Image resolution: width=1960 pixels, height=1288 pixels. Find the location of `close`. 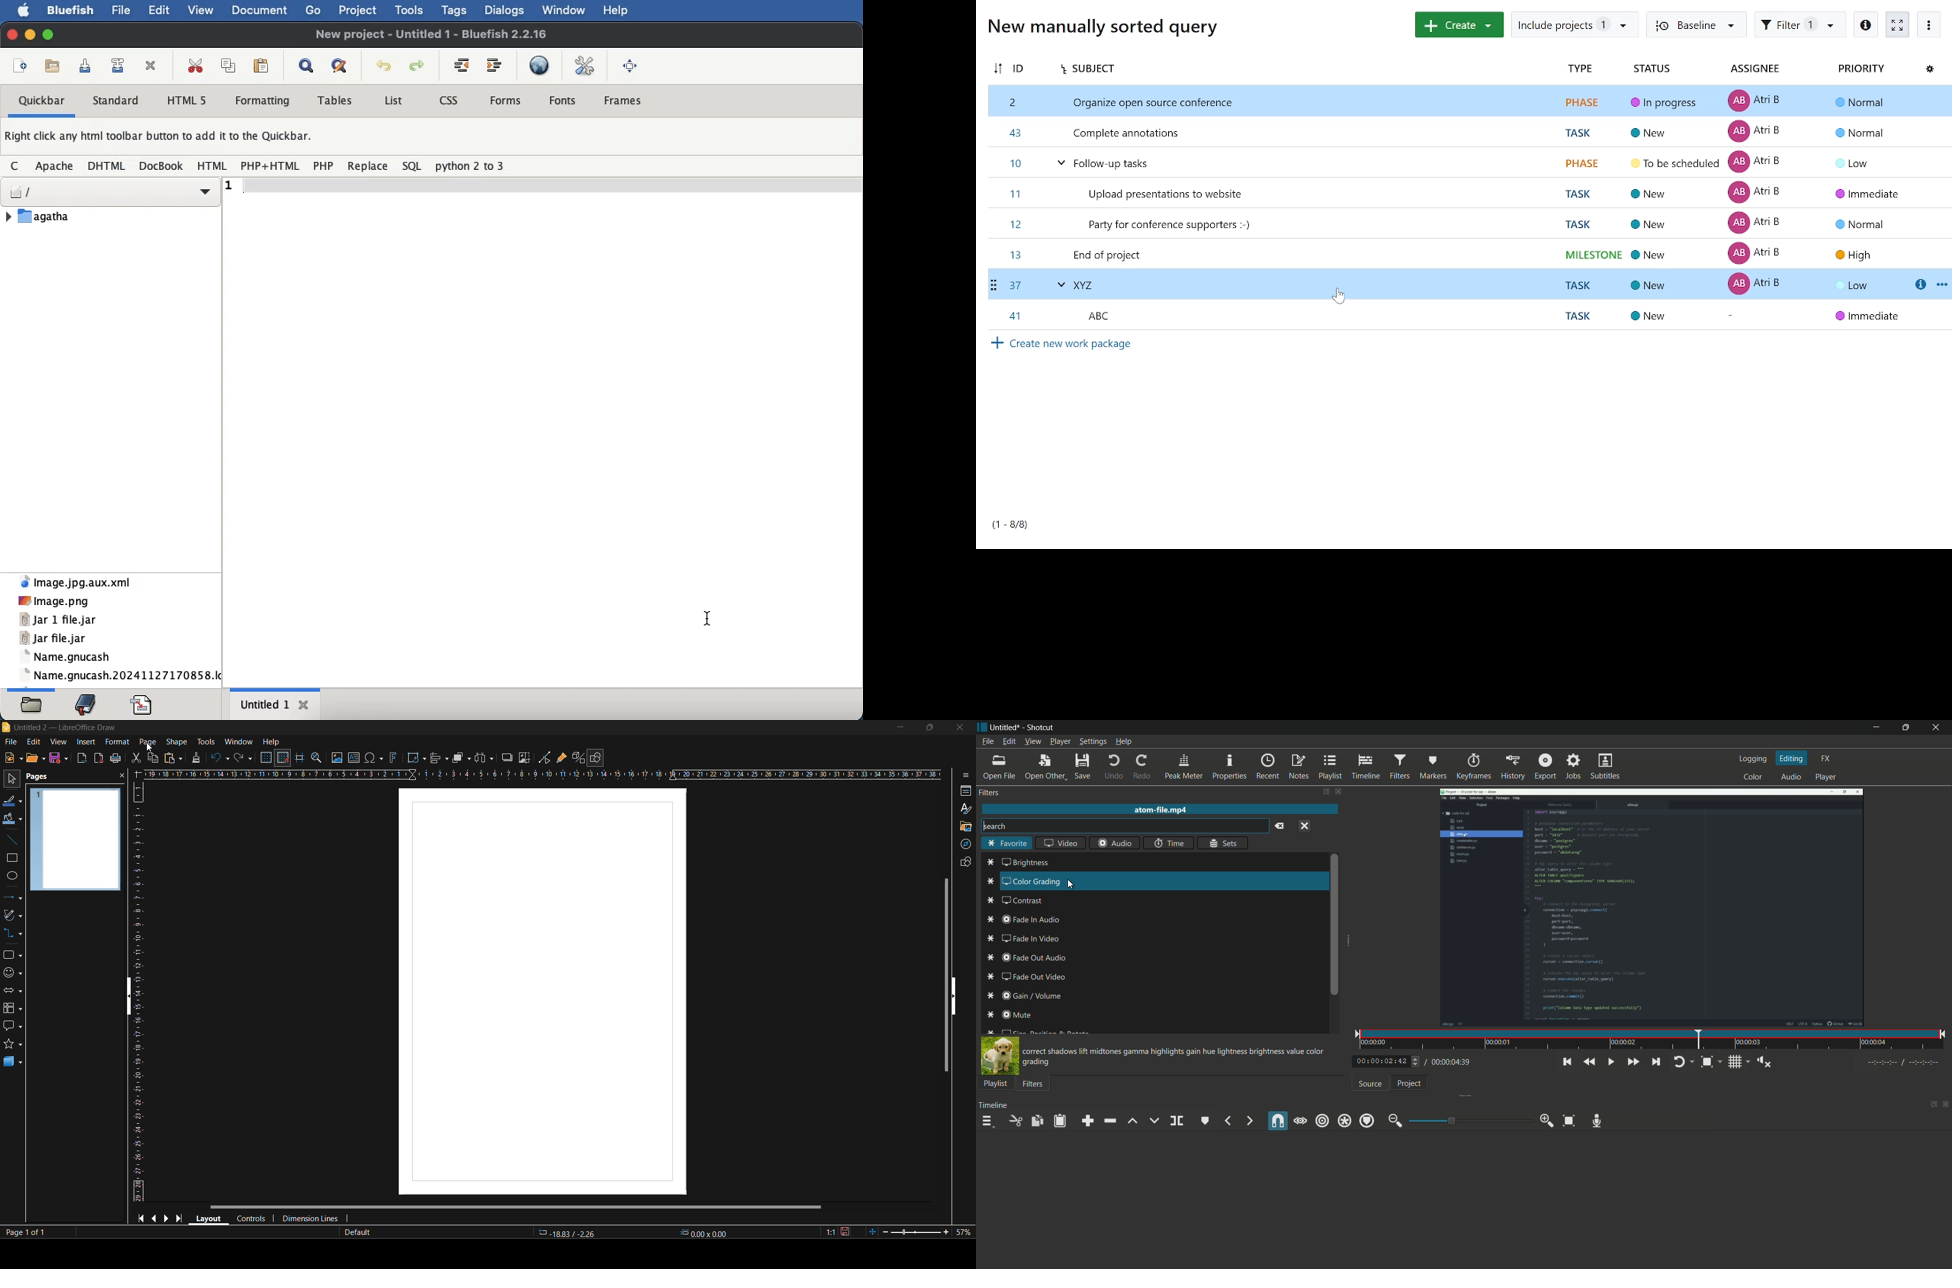

close is located at coordinates (121, 777).